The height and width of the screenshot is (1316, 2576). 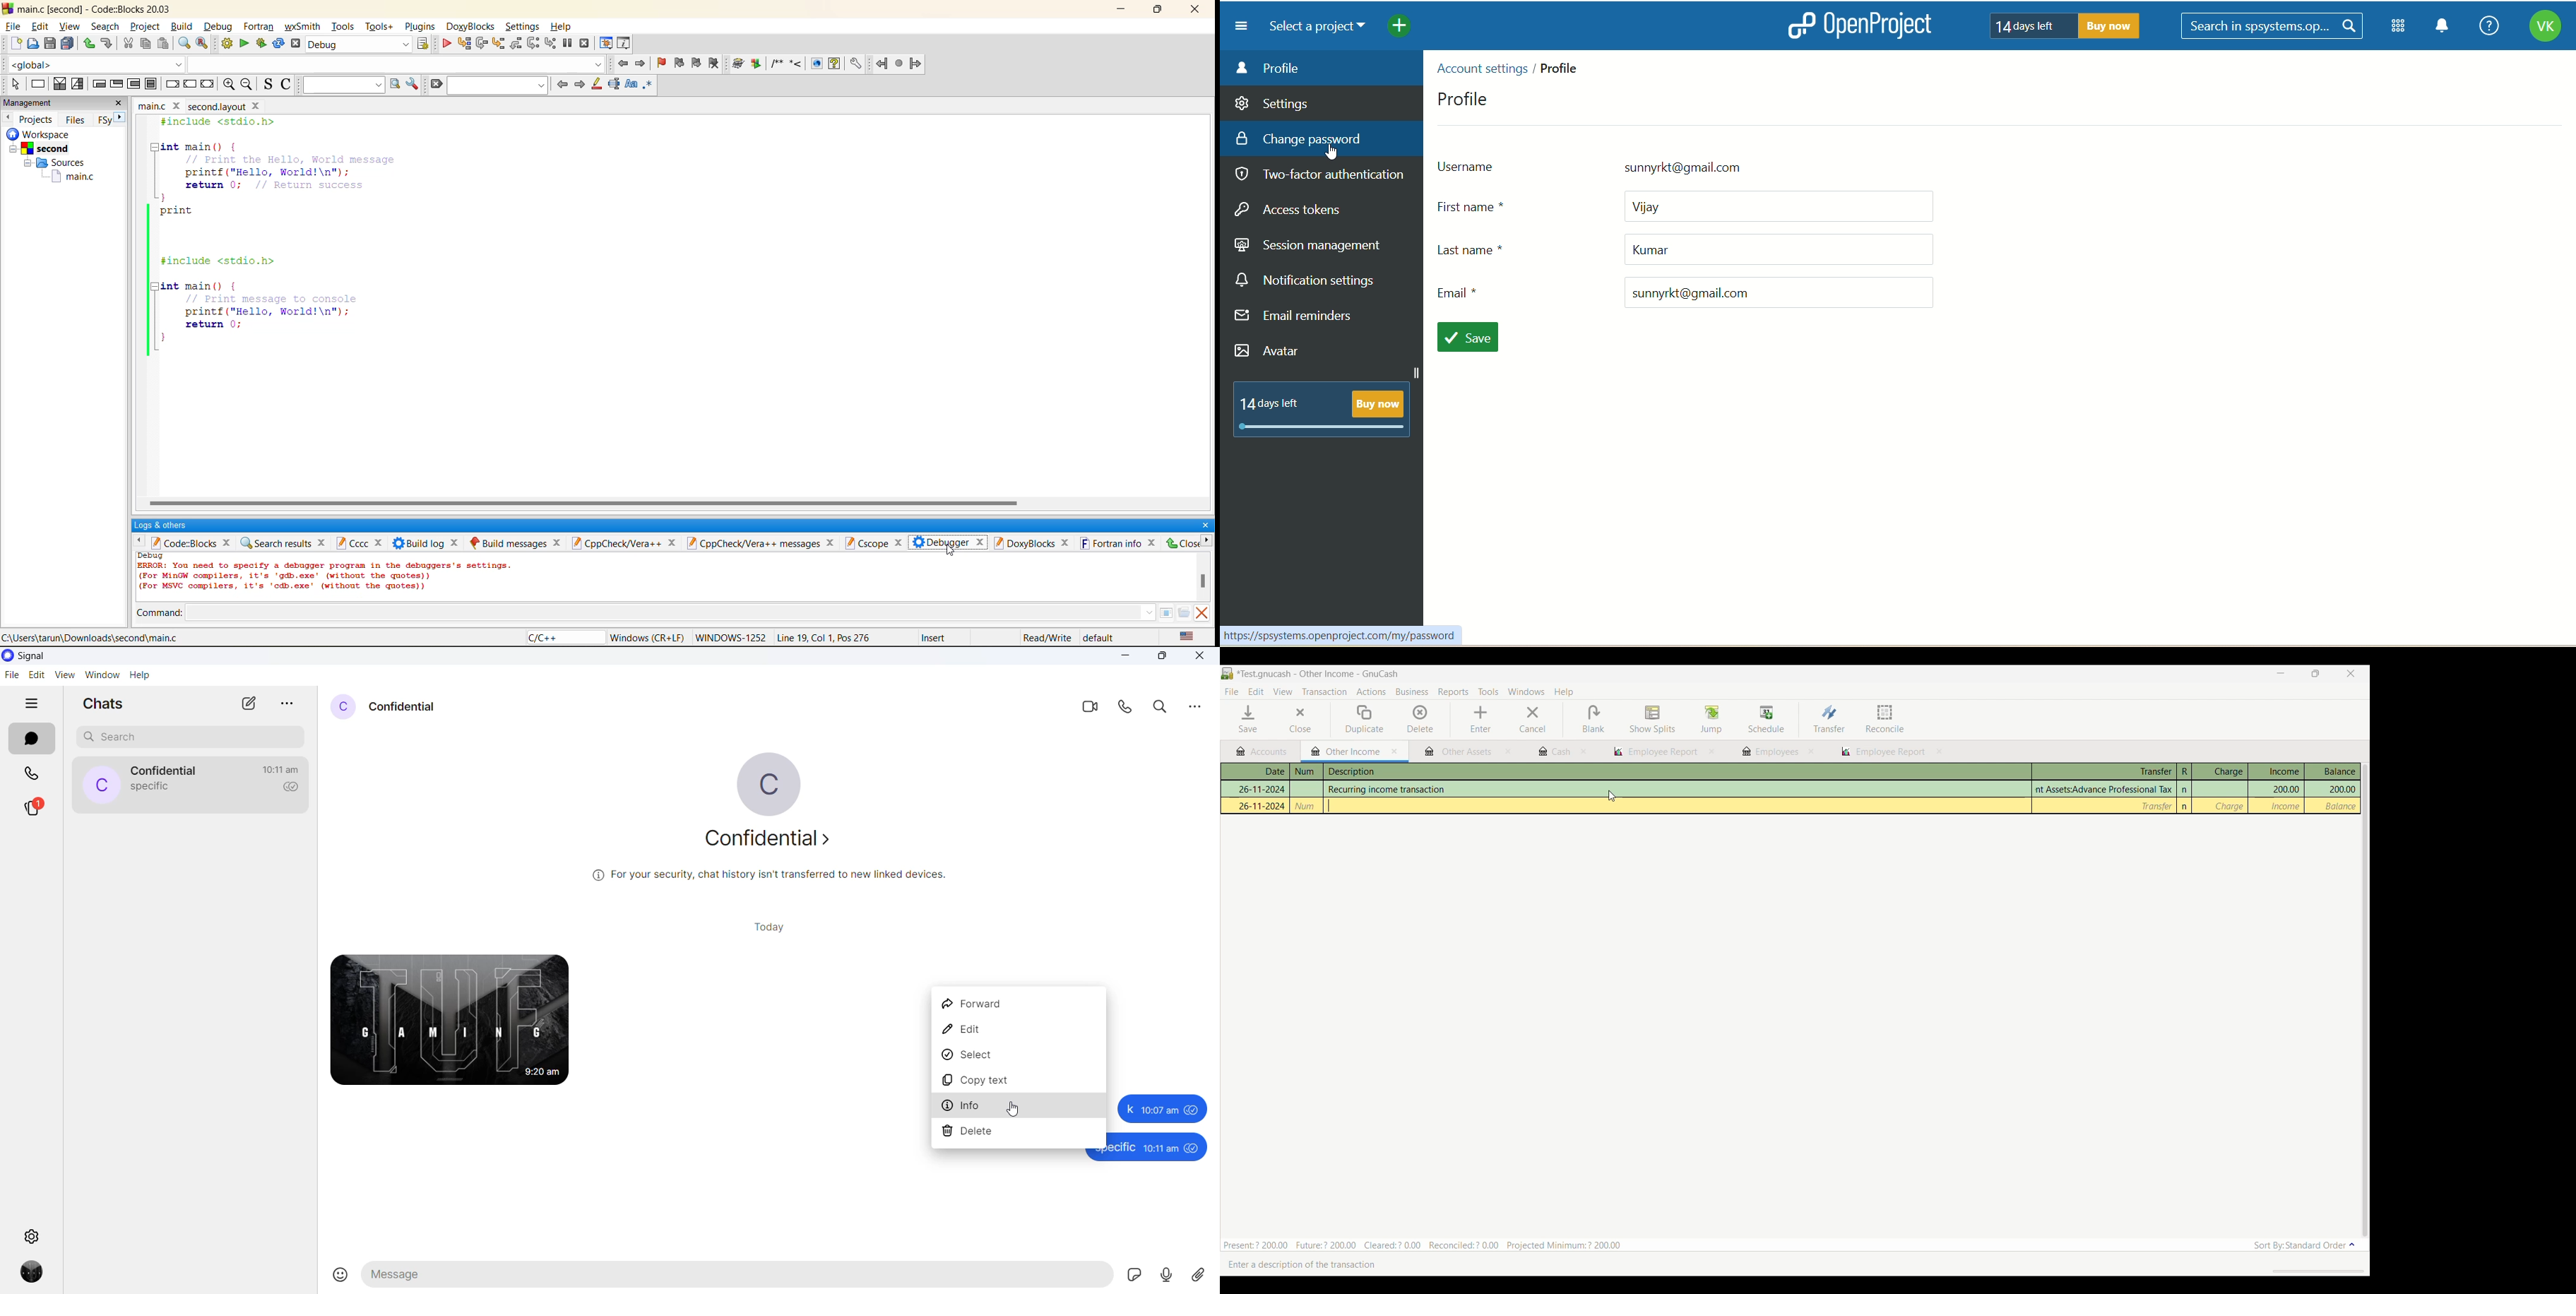 I want to click on Transfer column, so click(x=2103, y=770).